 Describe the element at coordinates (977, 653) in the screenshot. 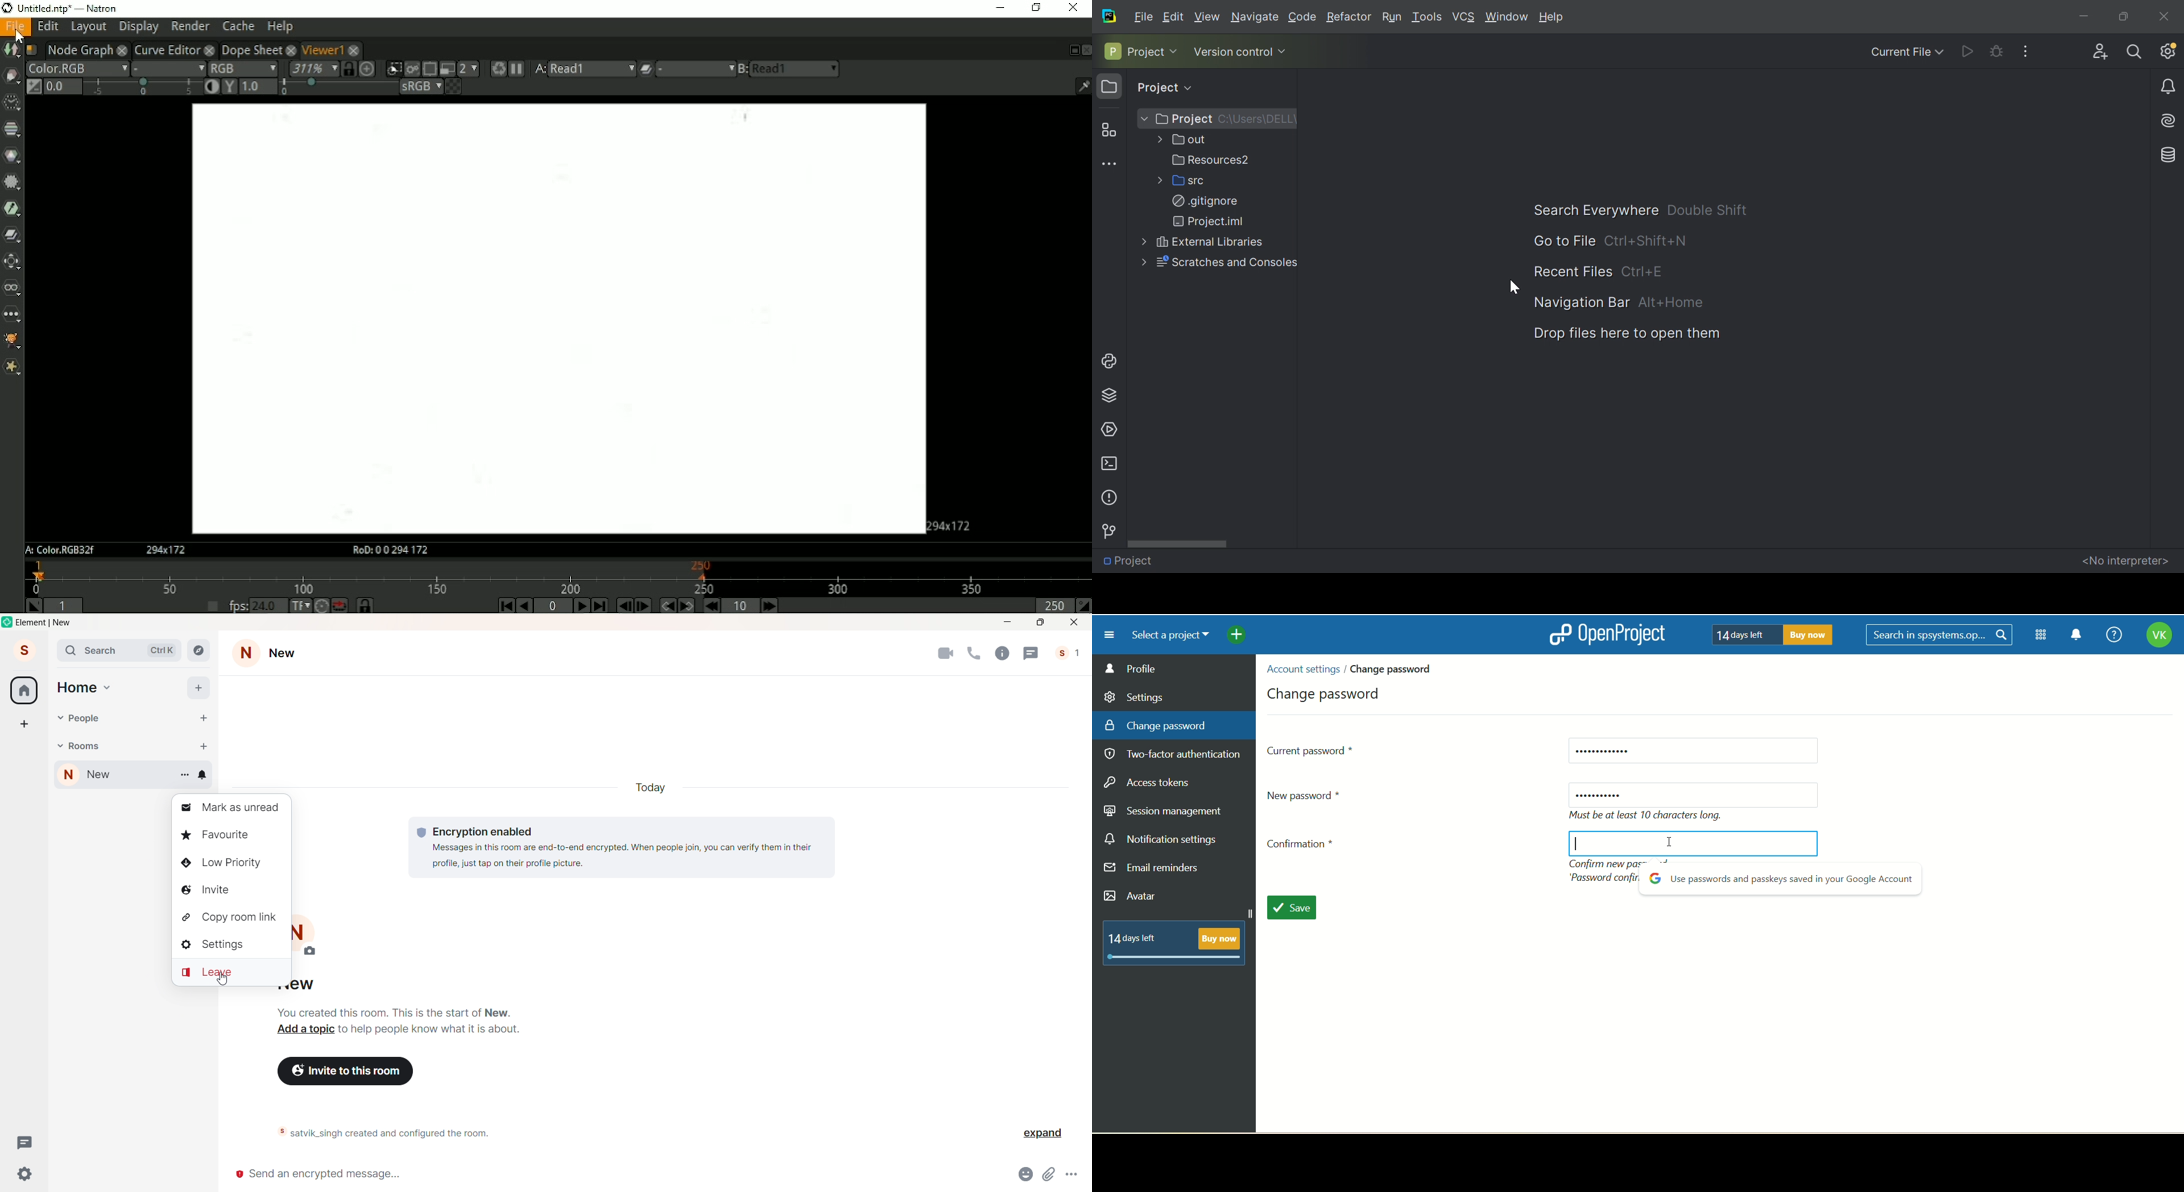

I see `Audio Call` at that location.